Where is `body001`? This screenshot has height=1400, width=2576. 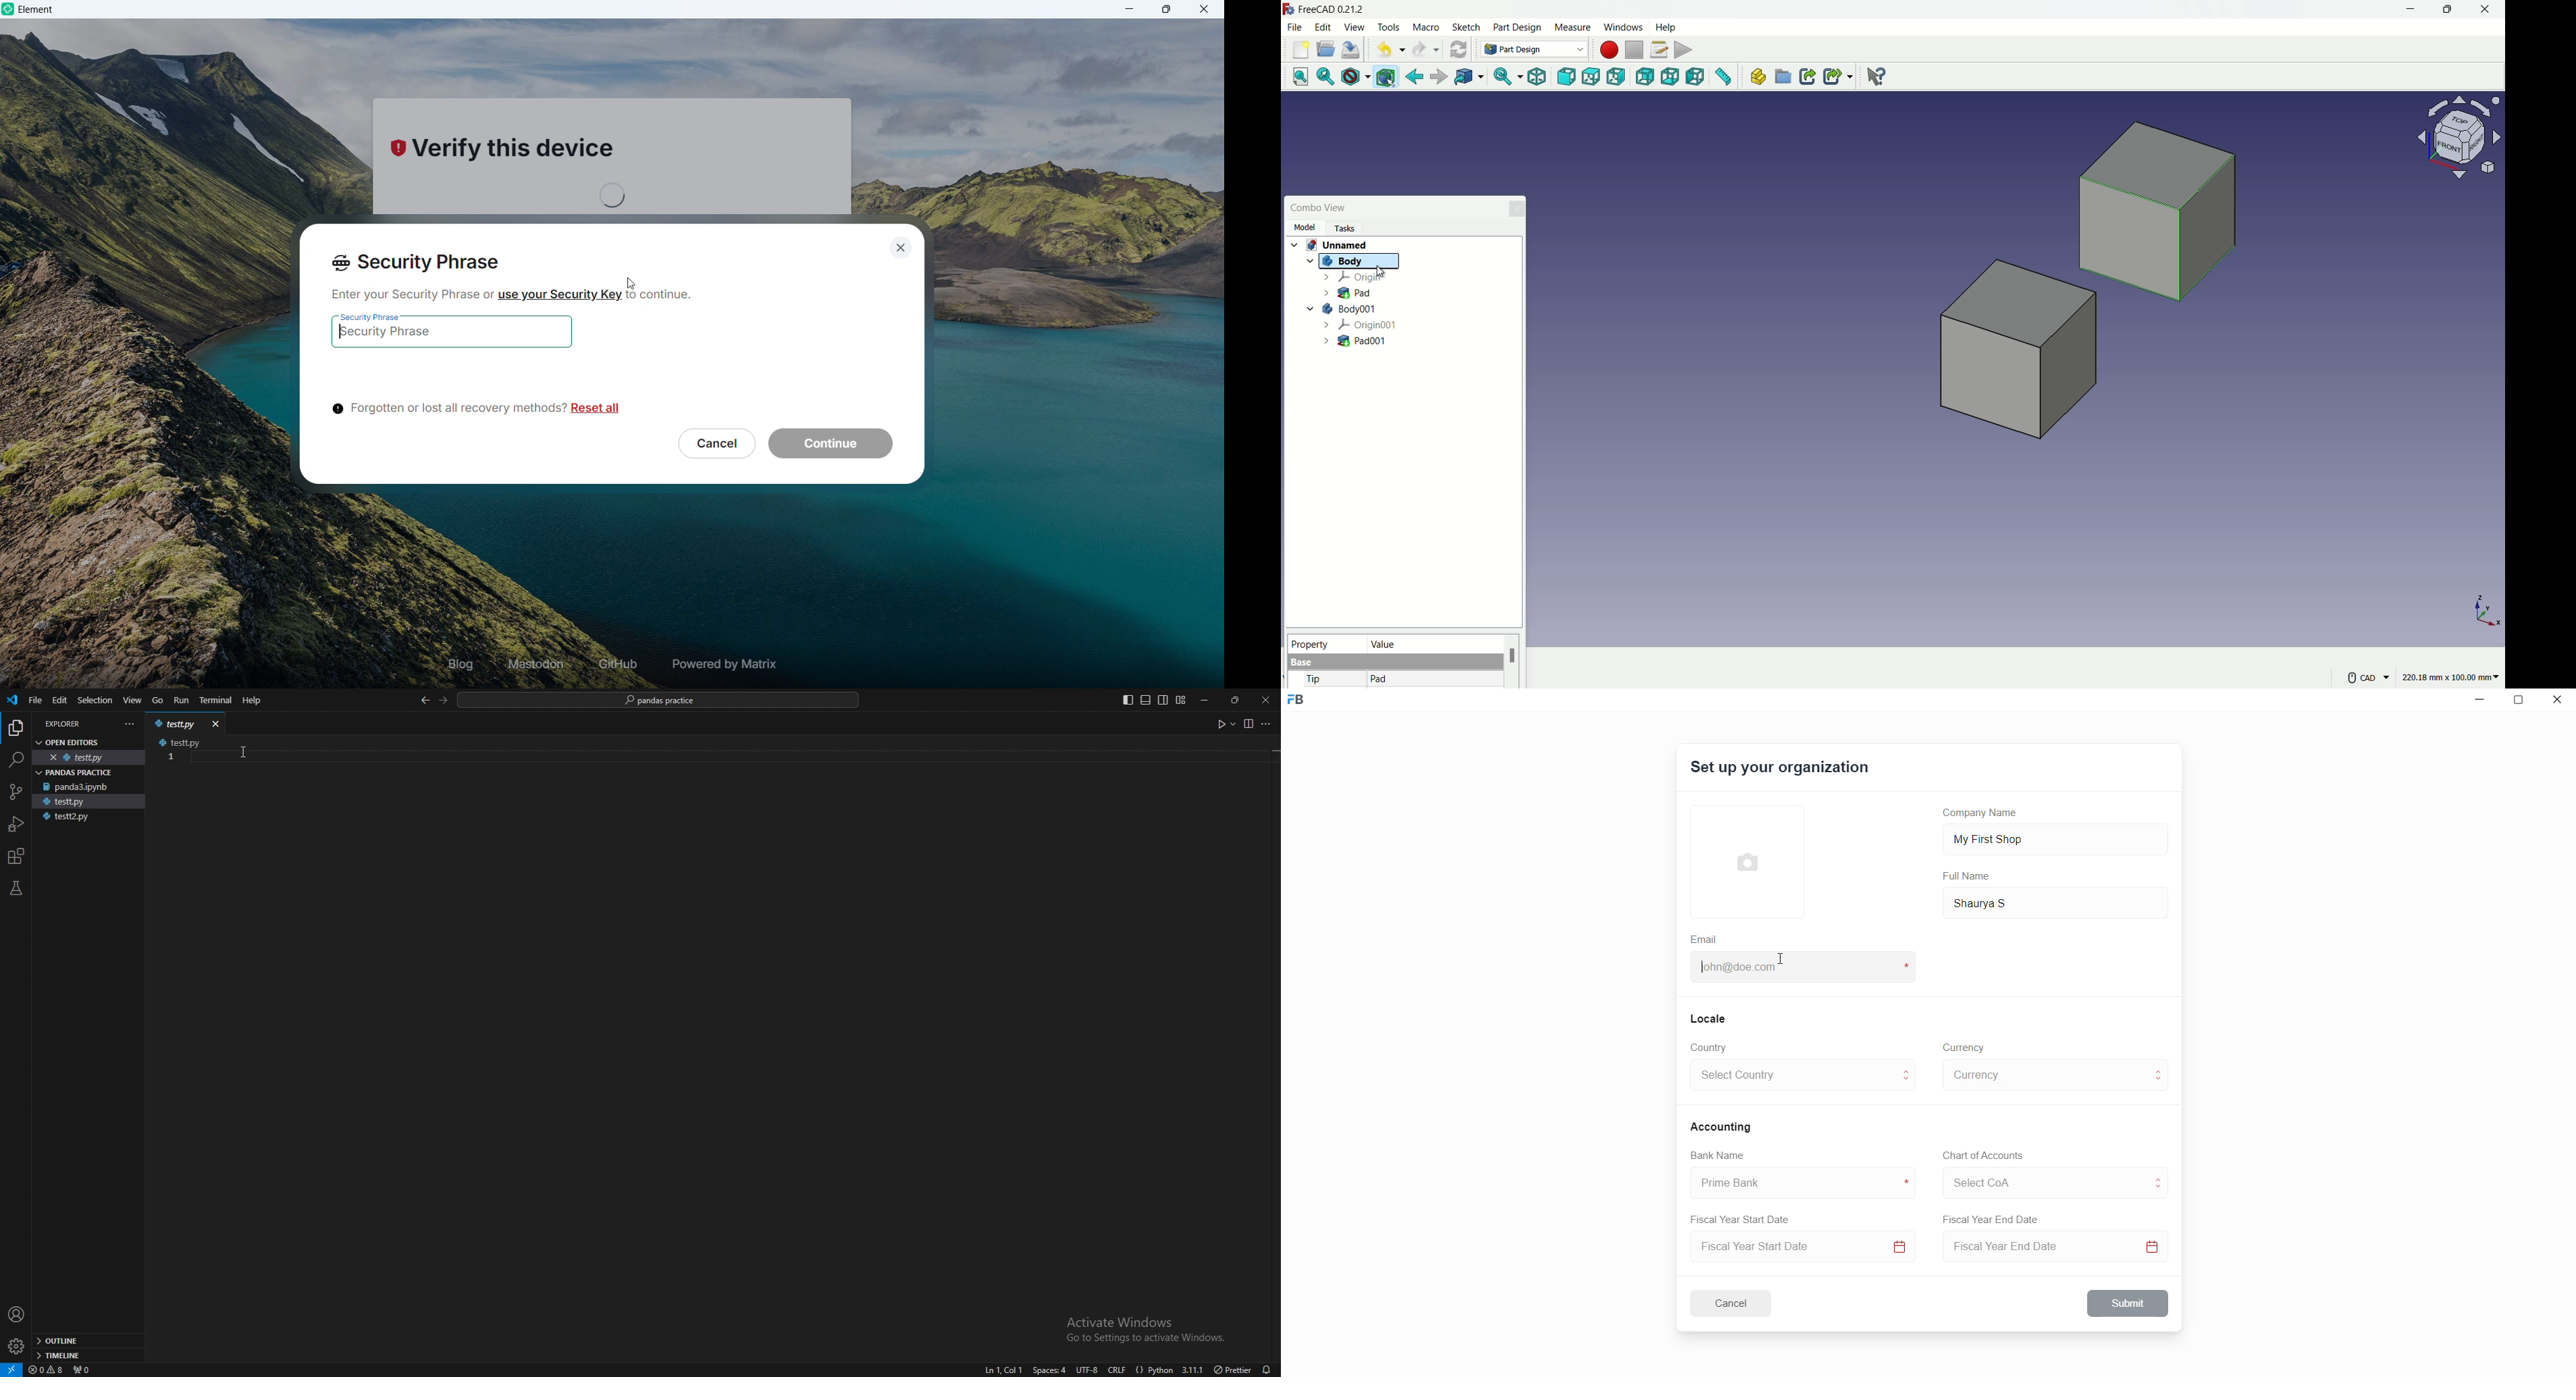 body001 is located at coordinates (1341, 309).